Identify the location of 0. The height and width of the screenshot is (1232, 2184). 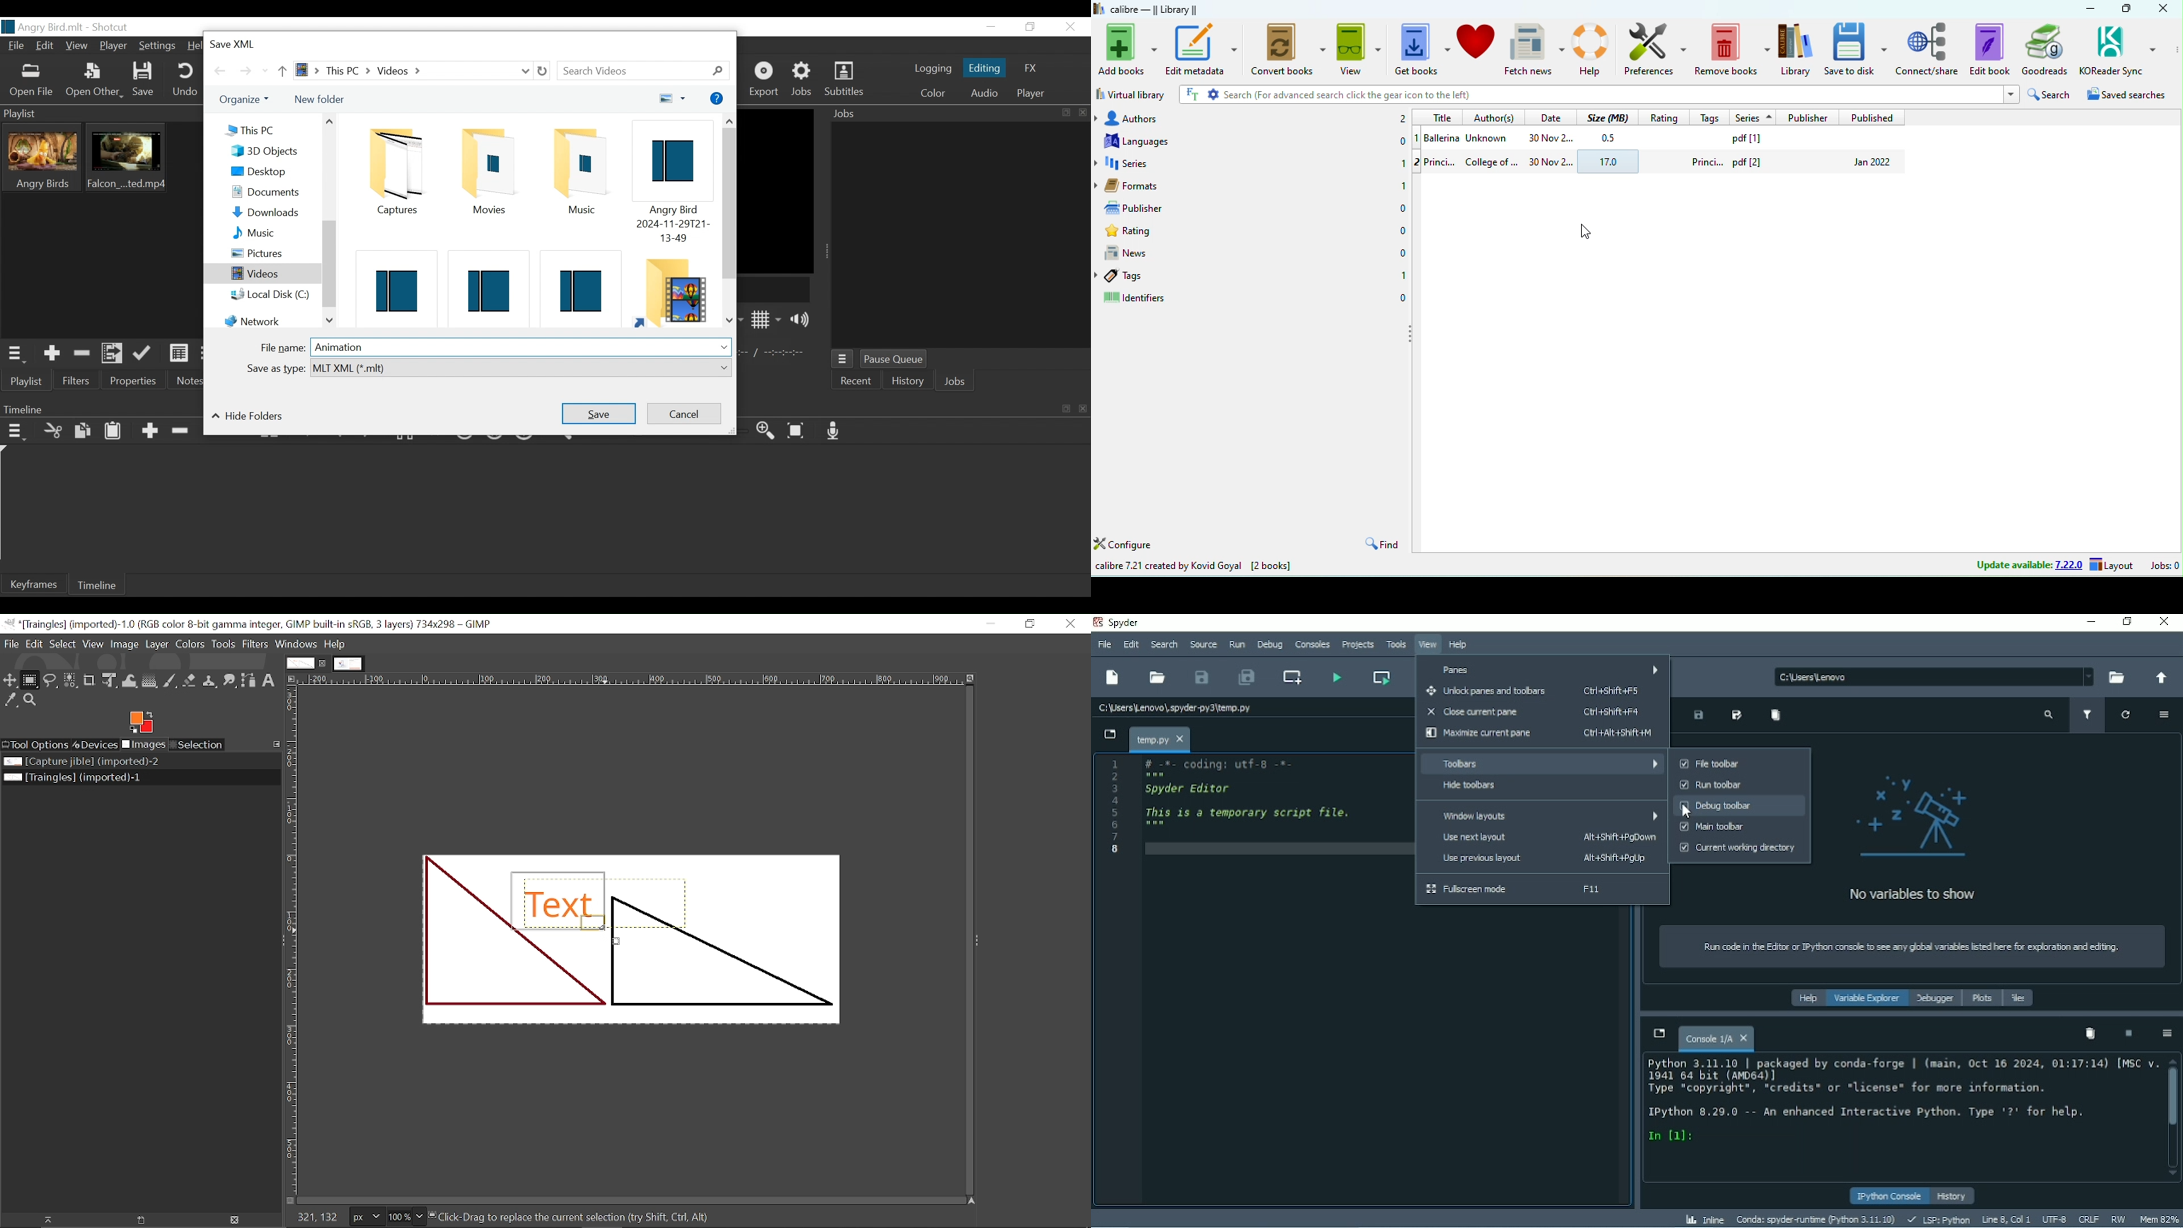
(1401, 231).